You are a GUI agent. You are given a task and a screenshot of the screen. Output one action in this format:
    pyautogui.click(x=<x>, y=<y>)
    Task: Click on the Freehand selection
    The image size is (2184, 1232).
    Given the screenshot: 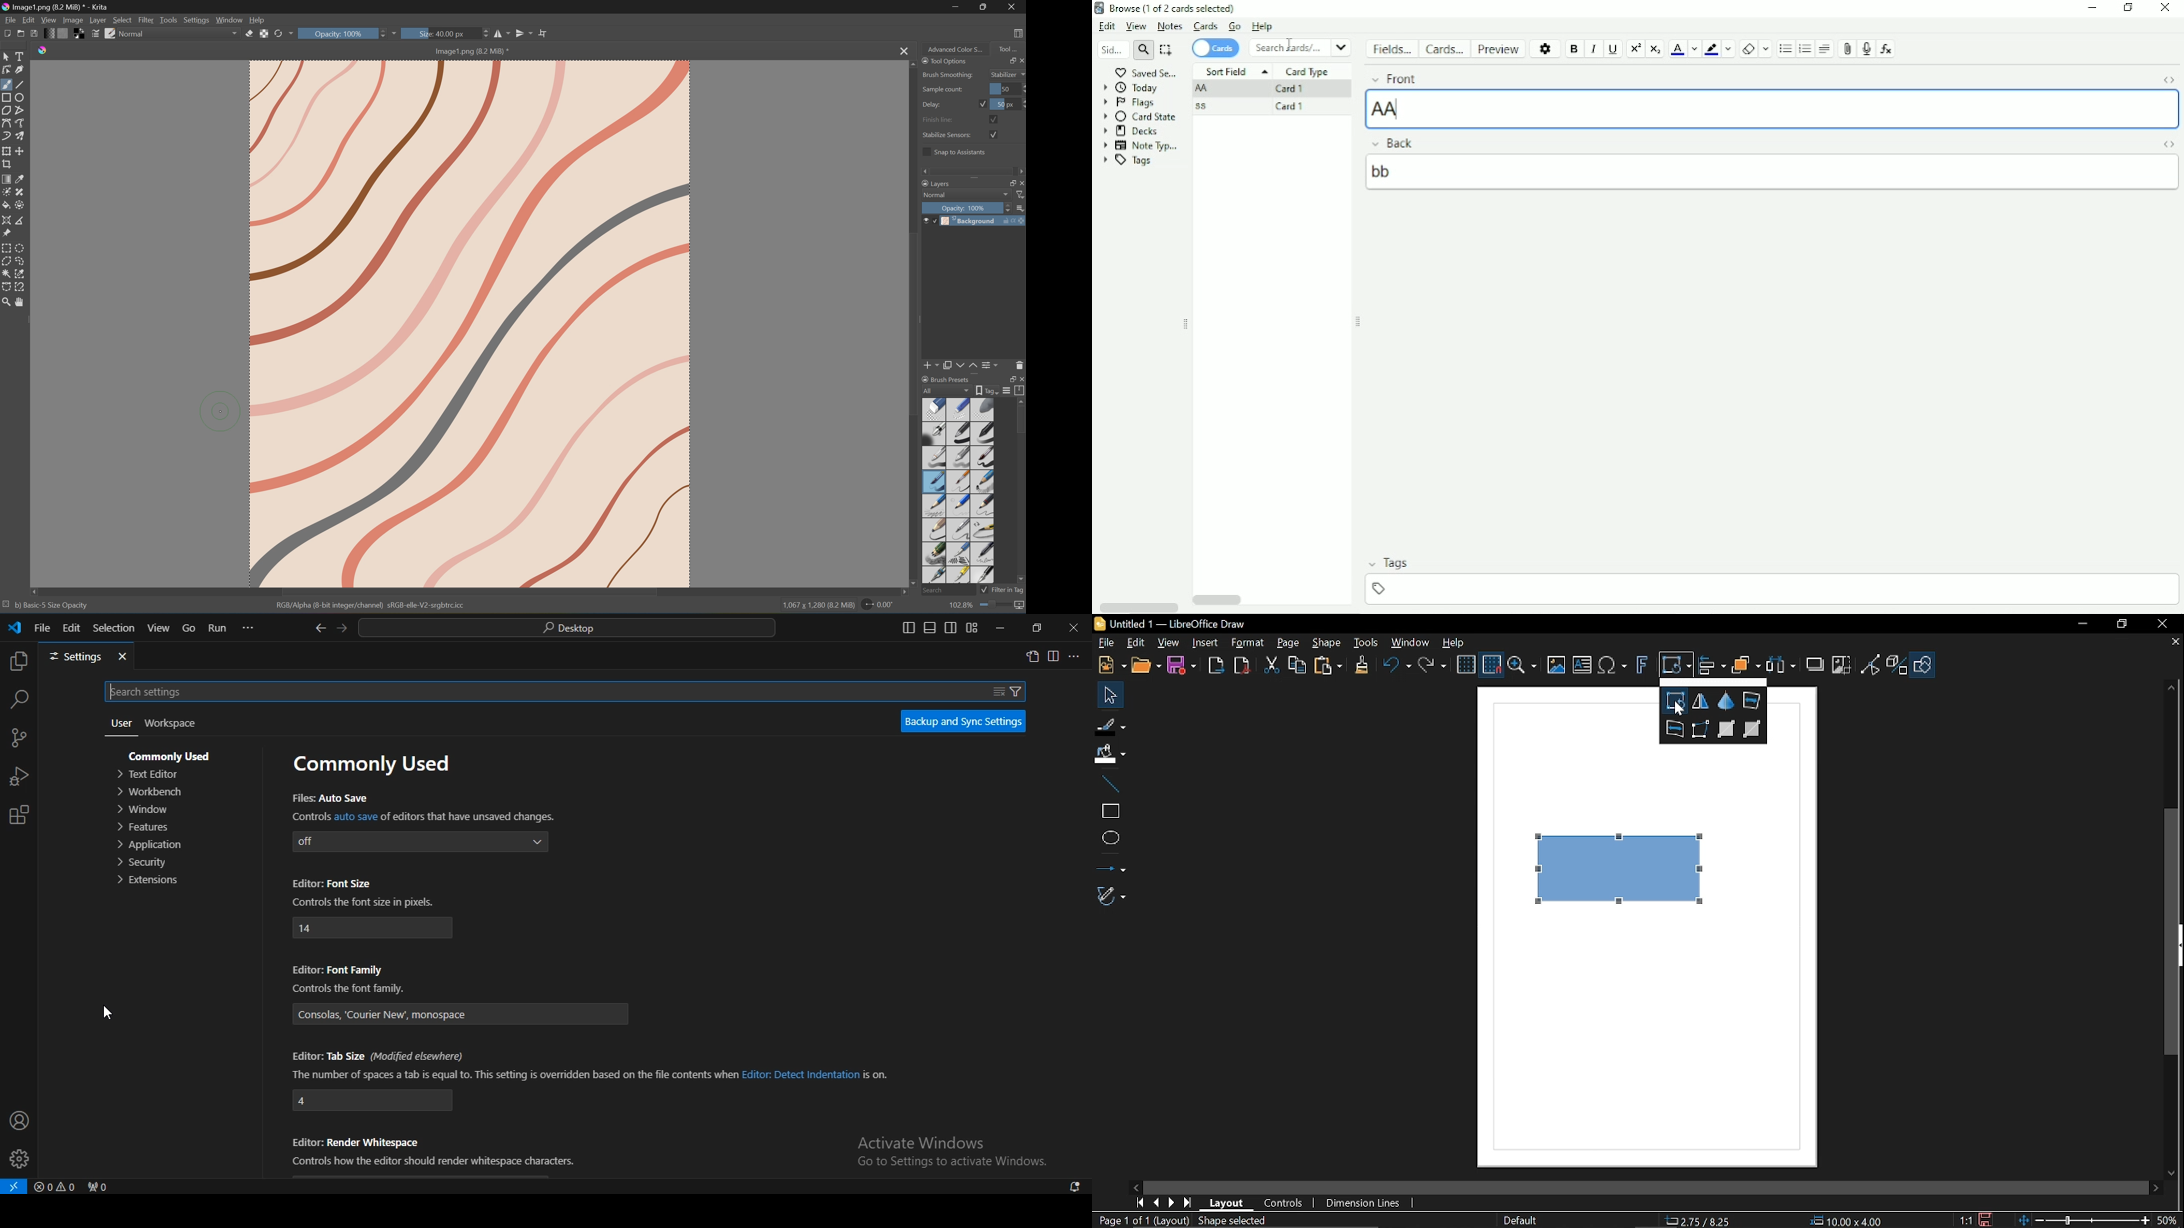 What is the action you would take?
    pyautogui.click(x=21, y=261)
    